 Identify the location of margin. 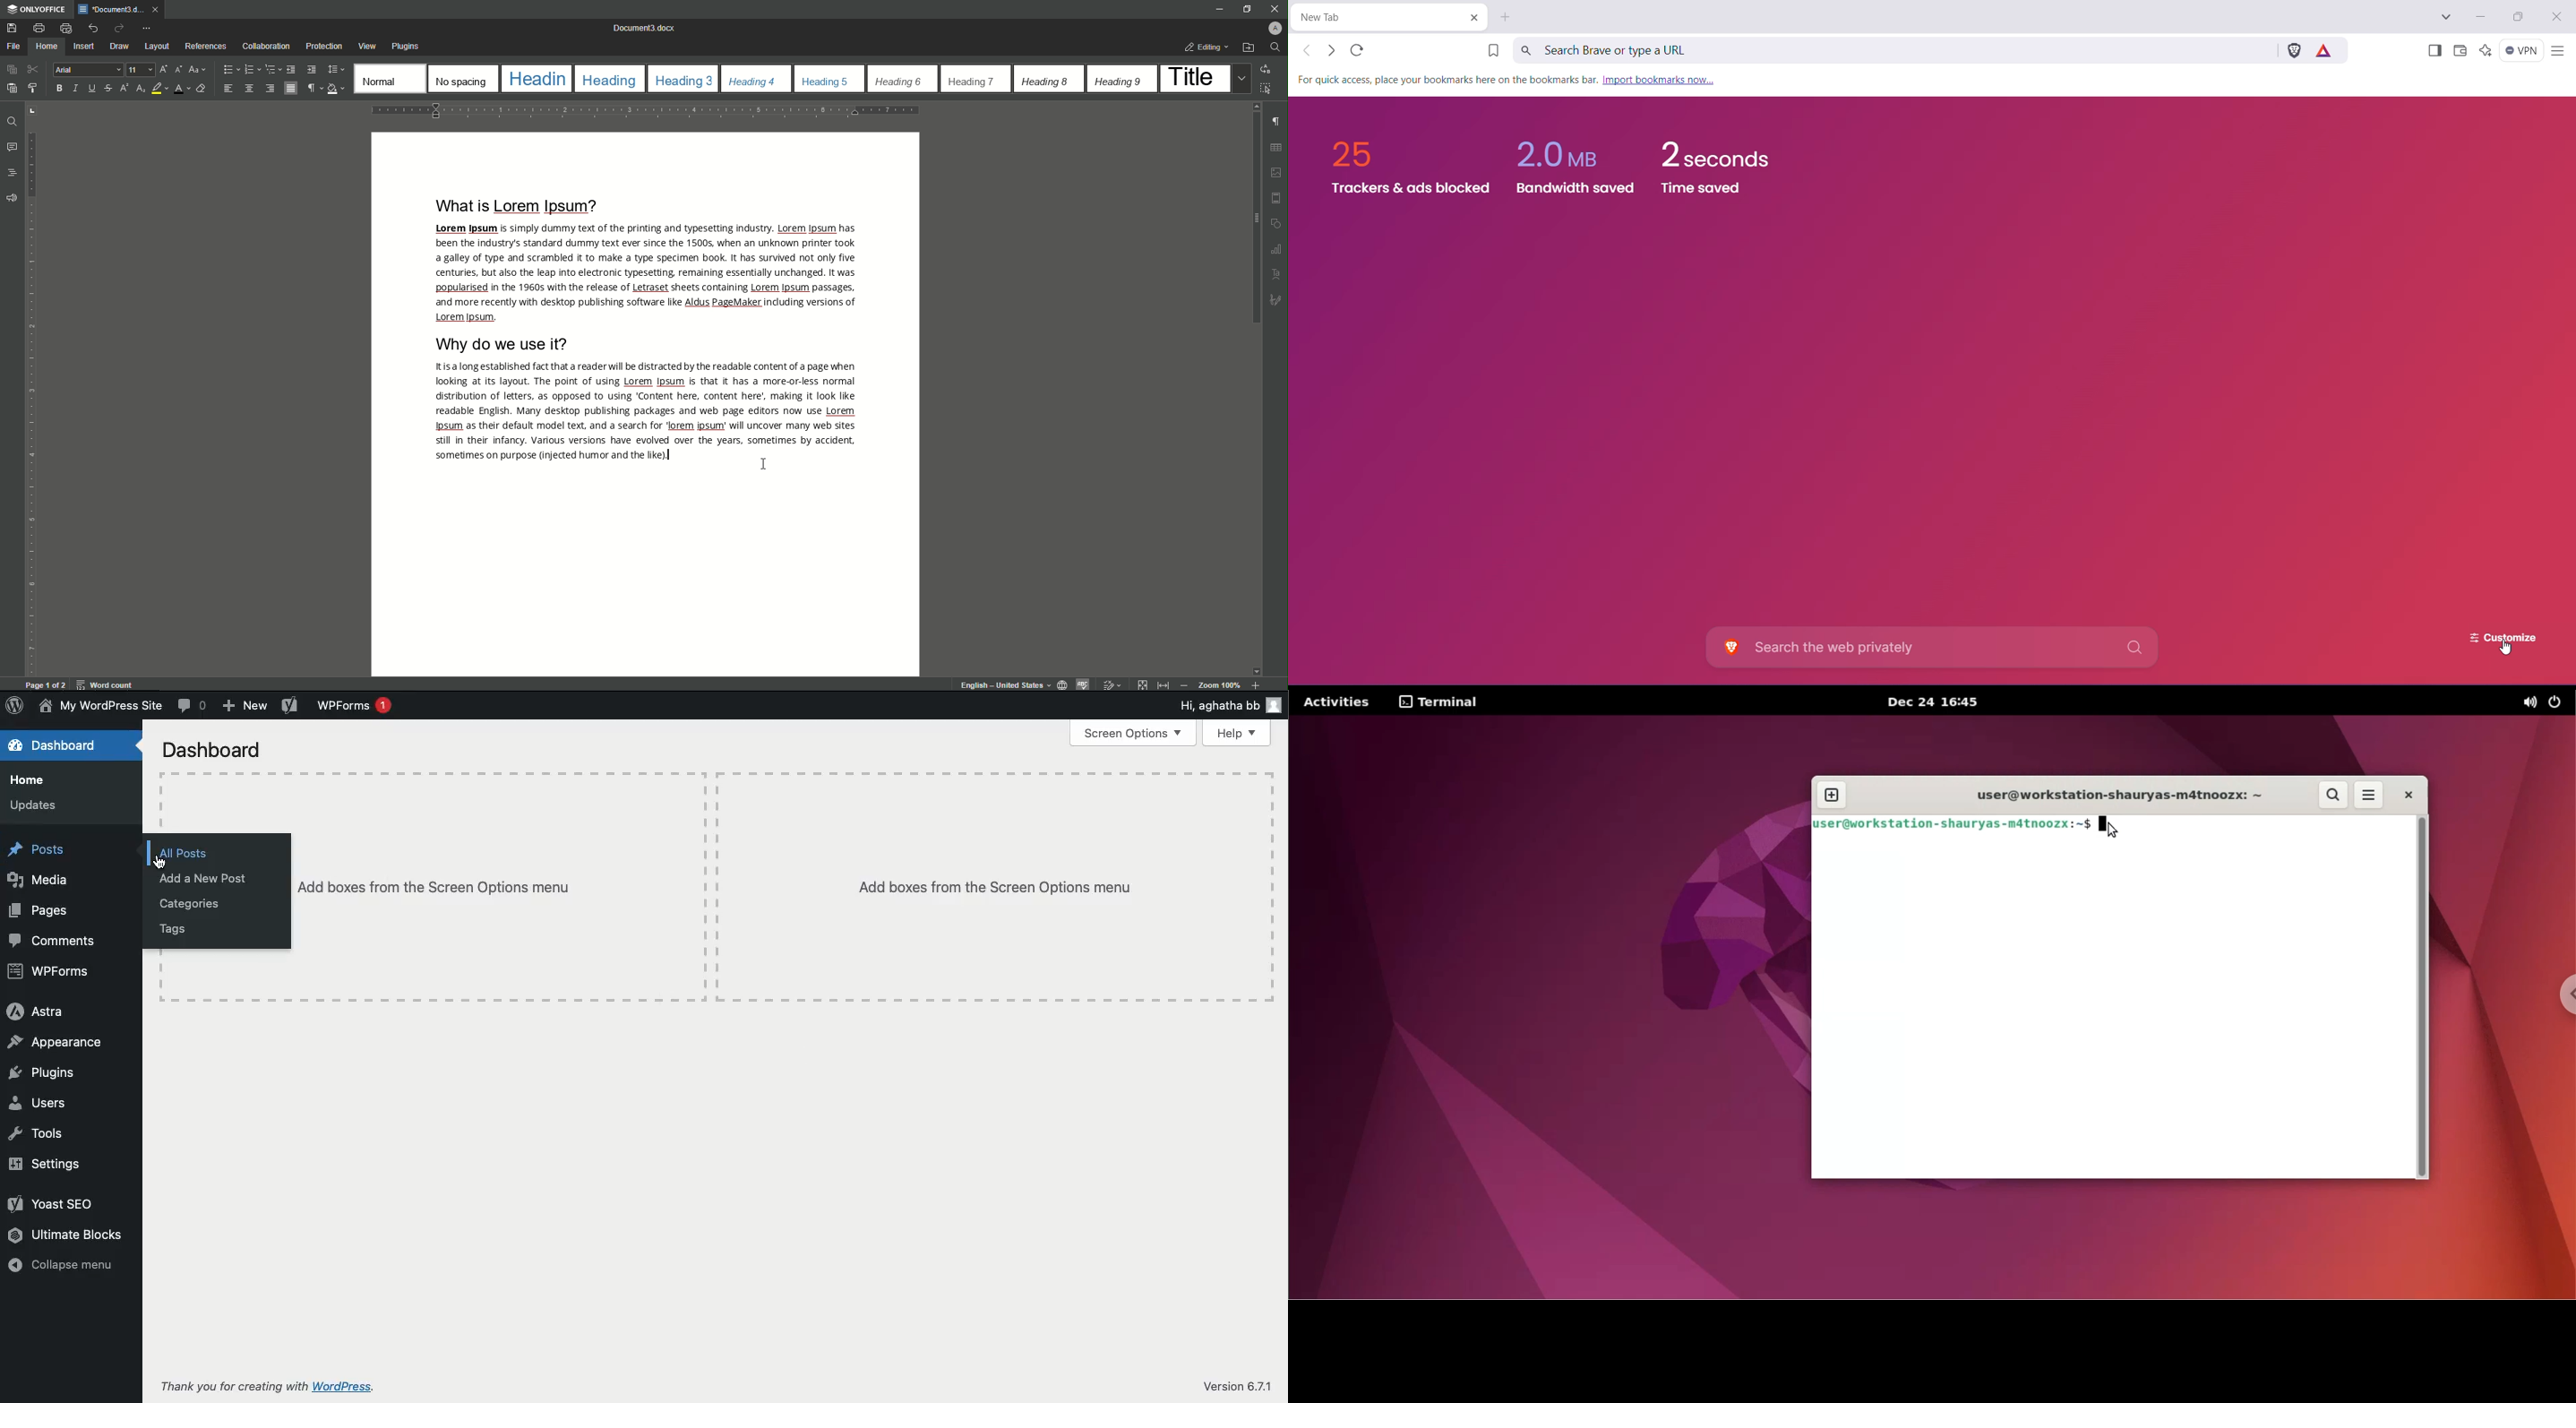
(1277, 195).